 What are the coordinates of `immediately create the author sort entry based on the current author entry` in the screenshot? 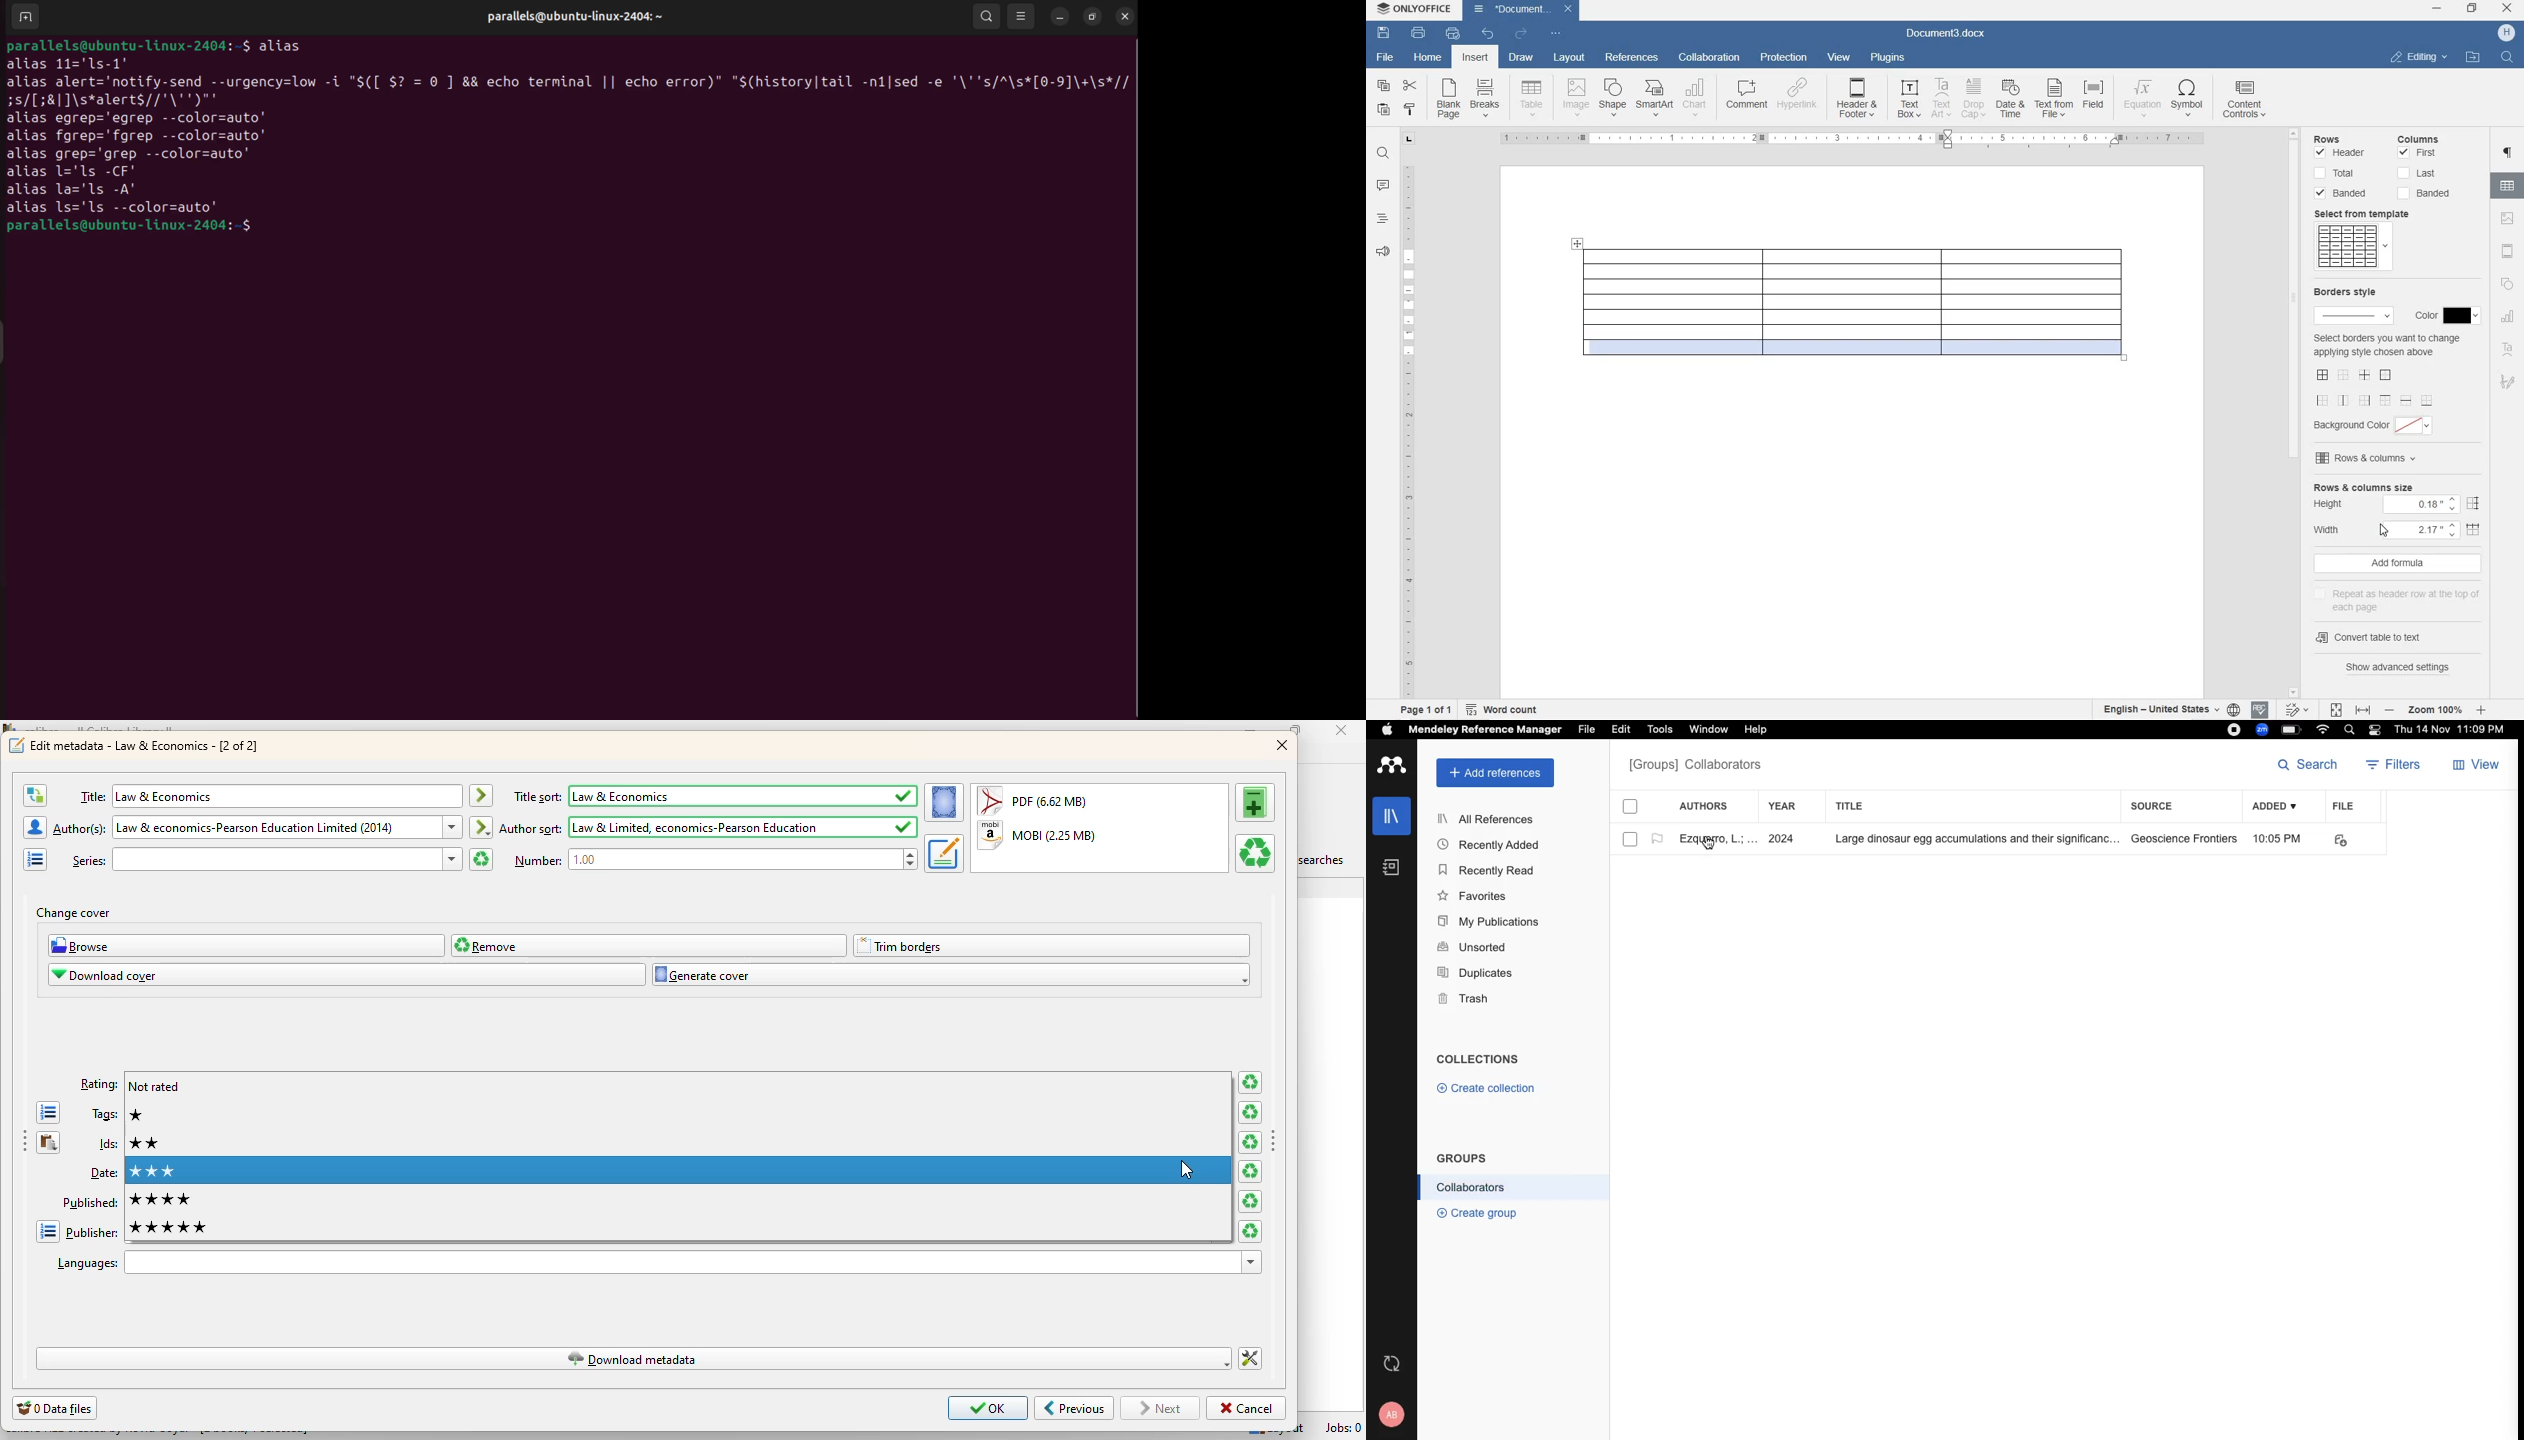 It's located at (481, 826).